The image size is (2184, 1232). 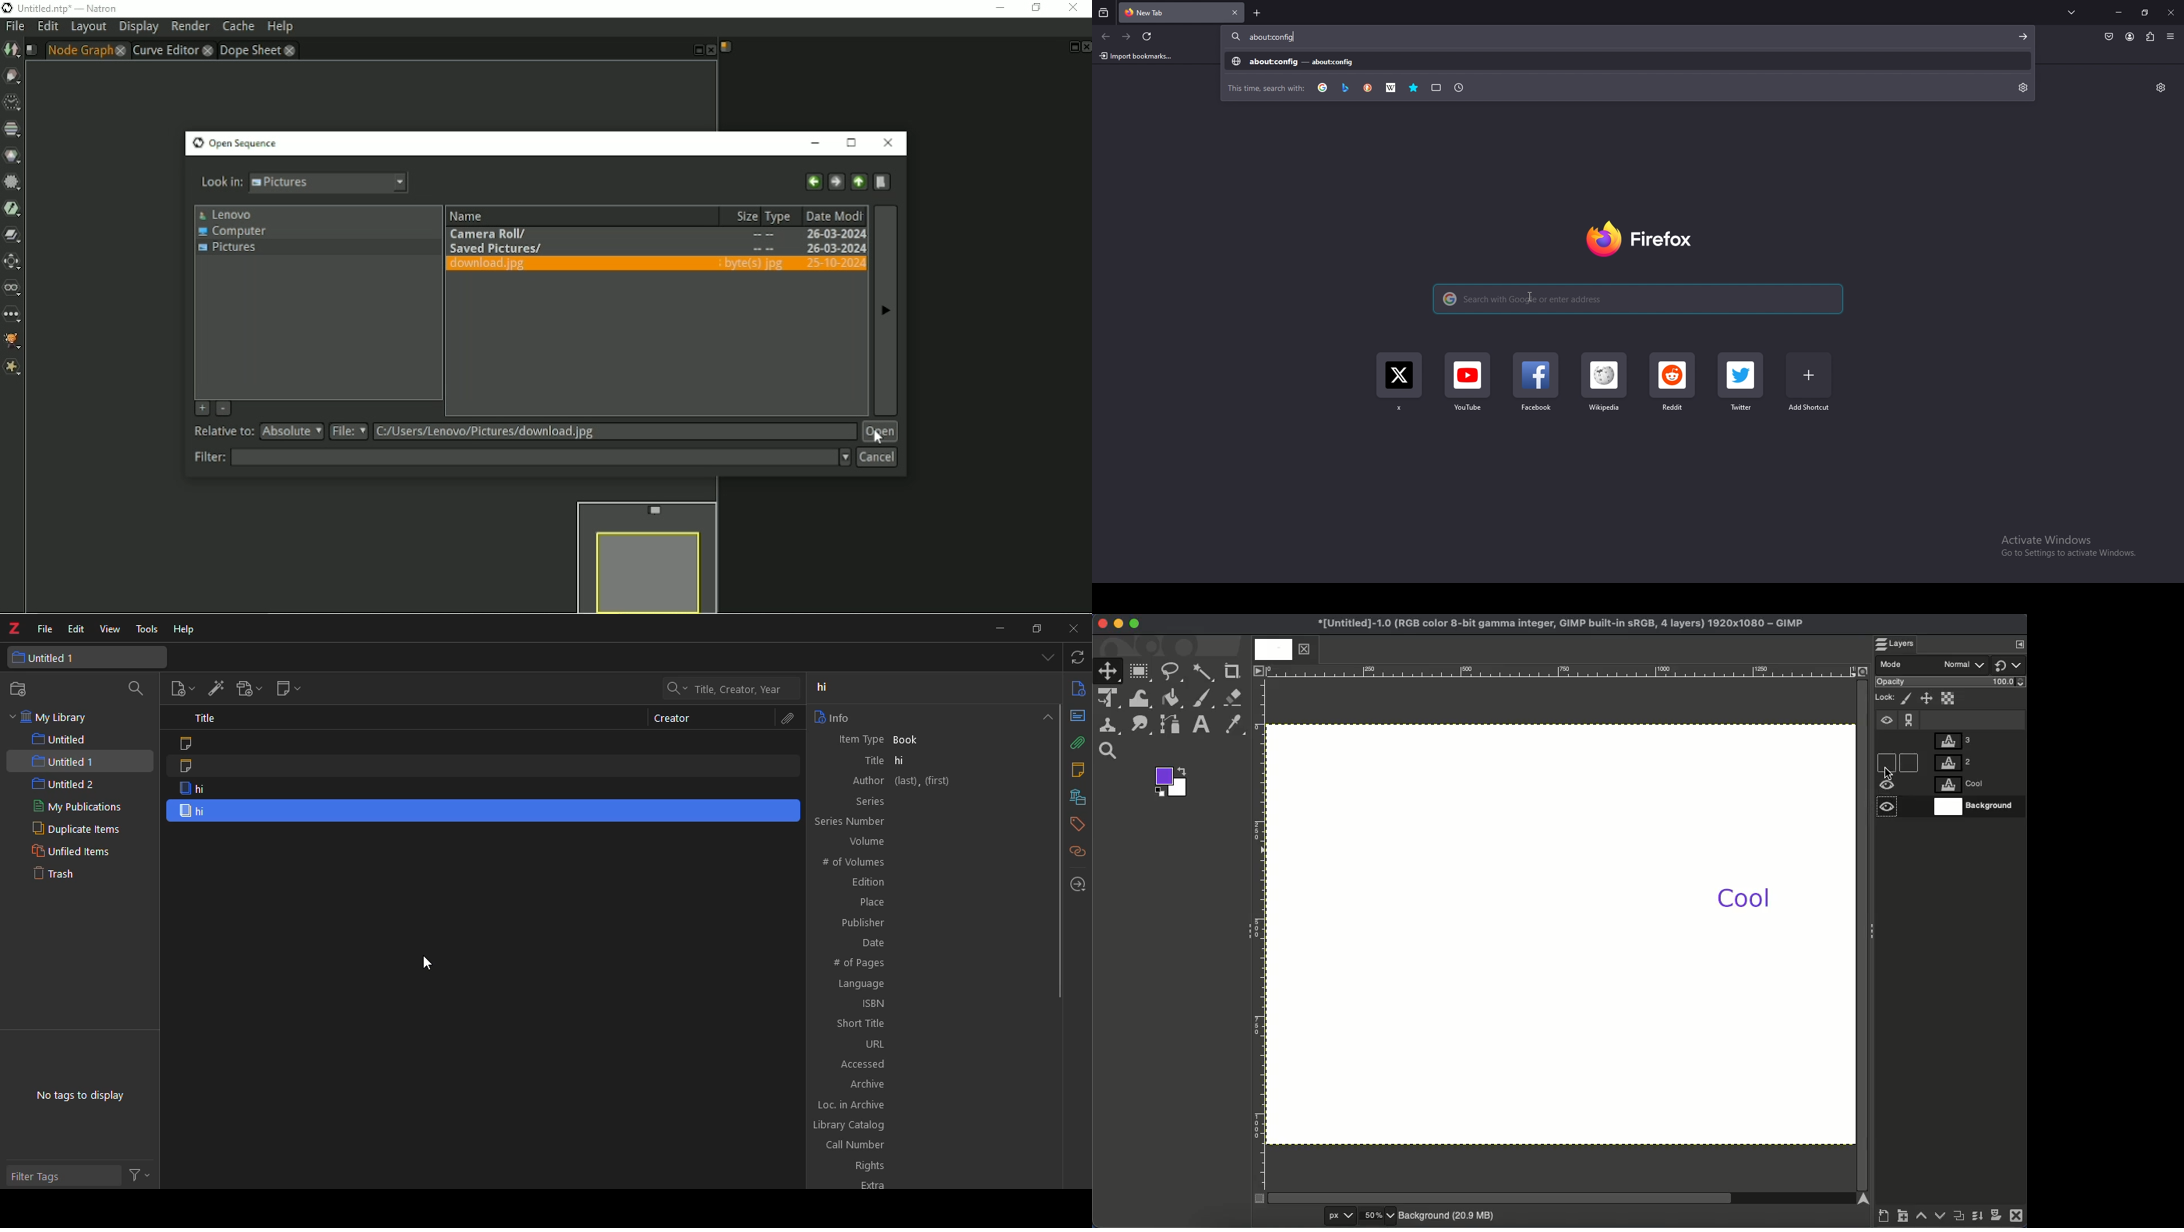 What do you see at coordinates (1047, 720) in the screenshot?
I see `expand` at bounding box center [1047, 720].